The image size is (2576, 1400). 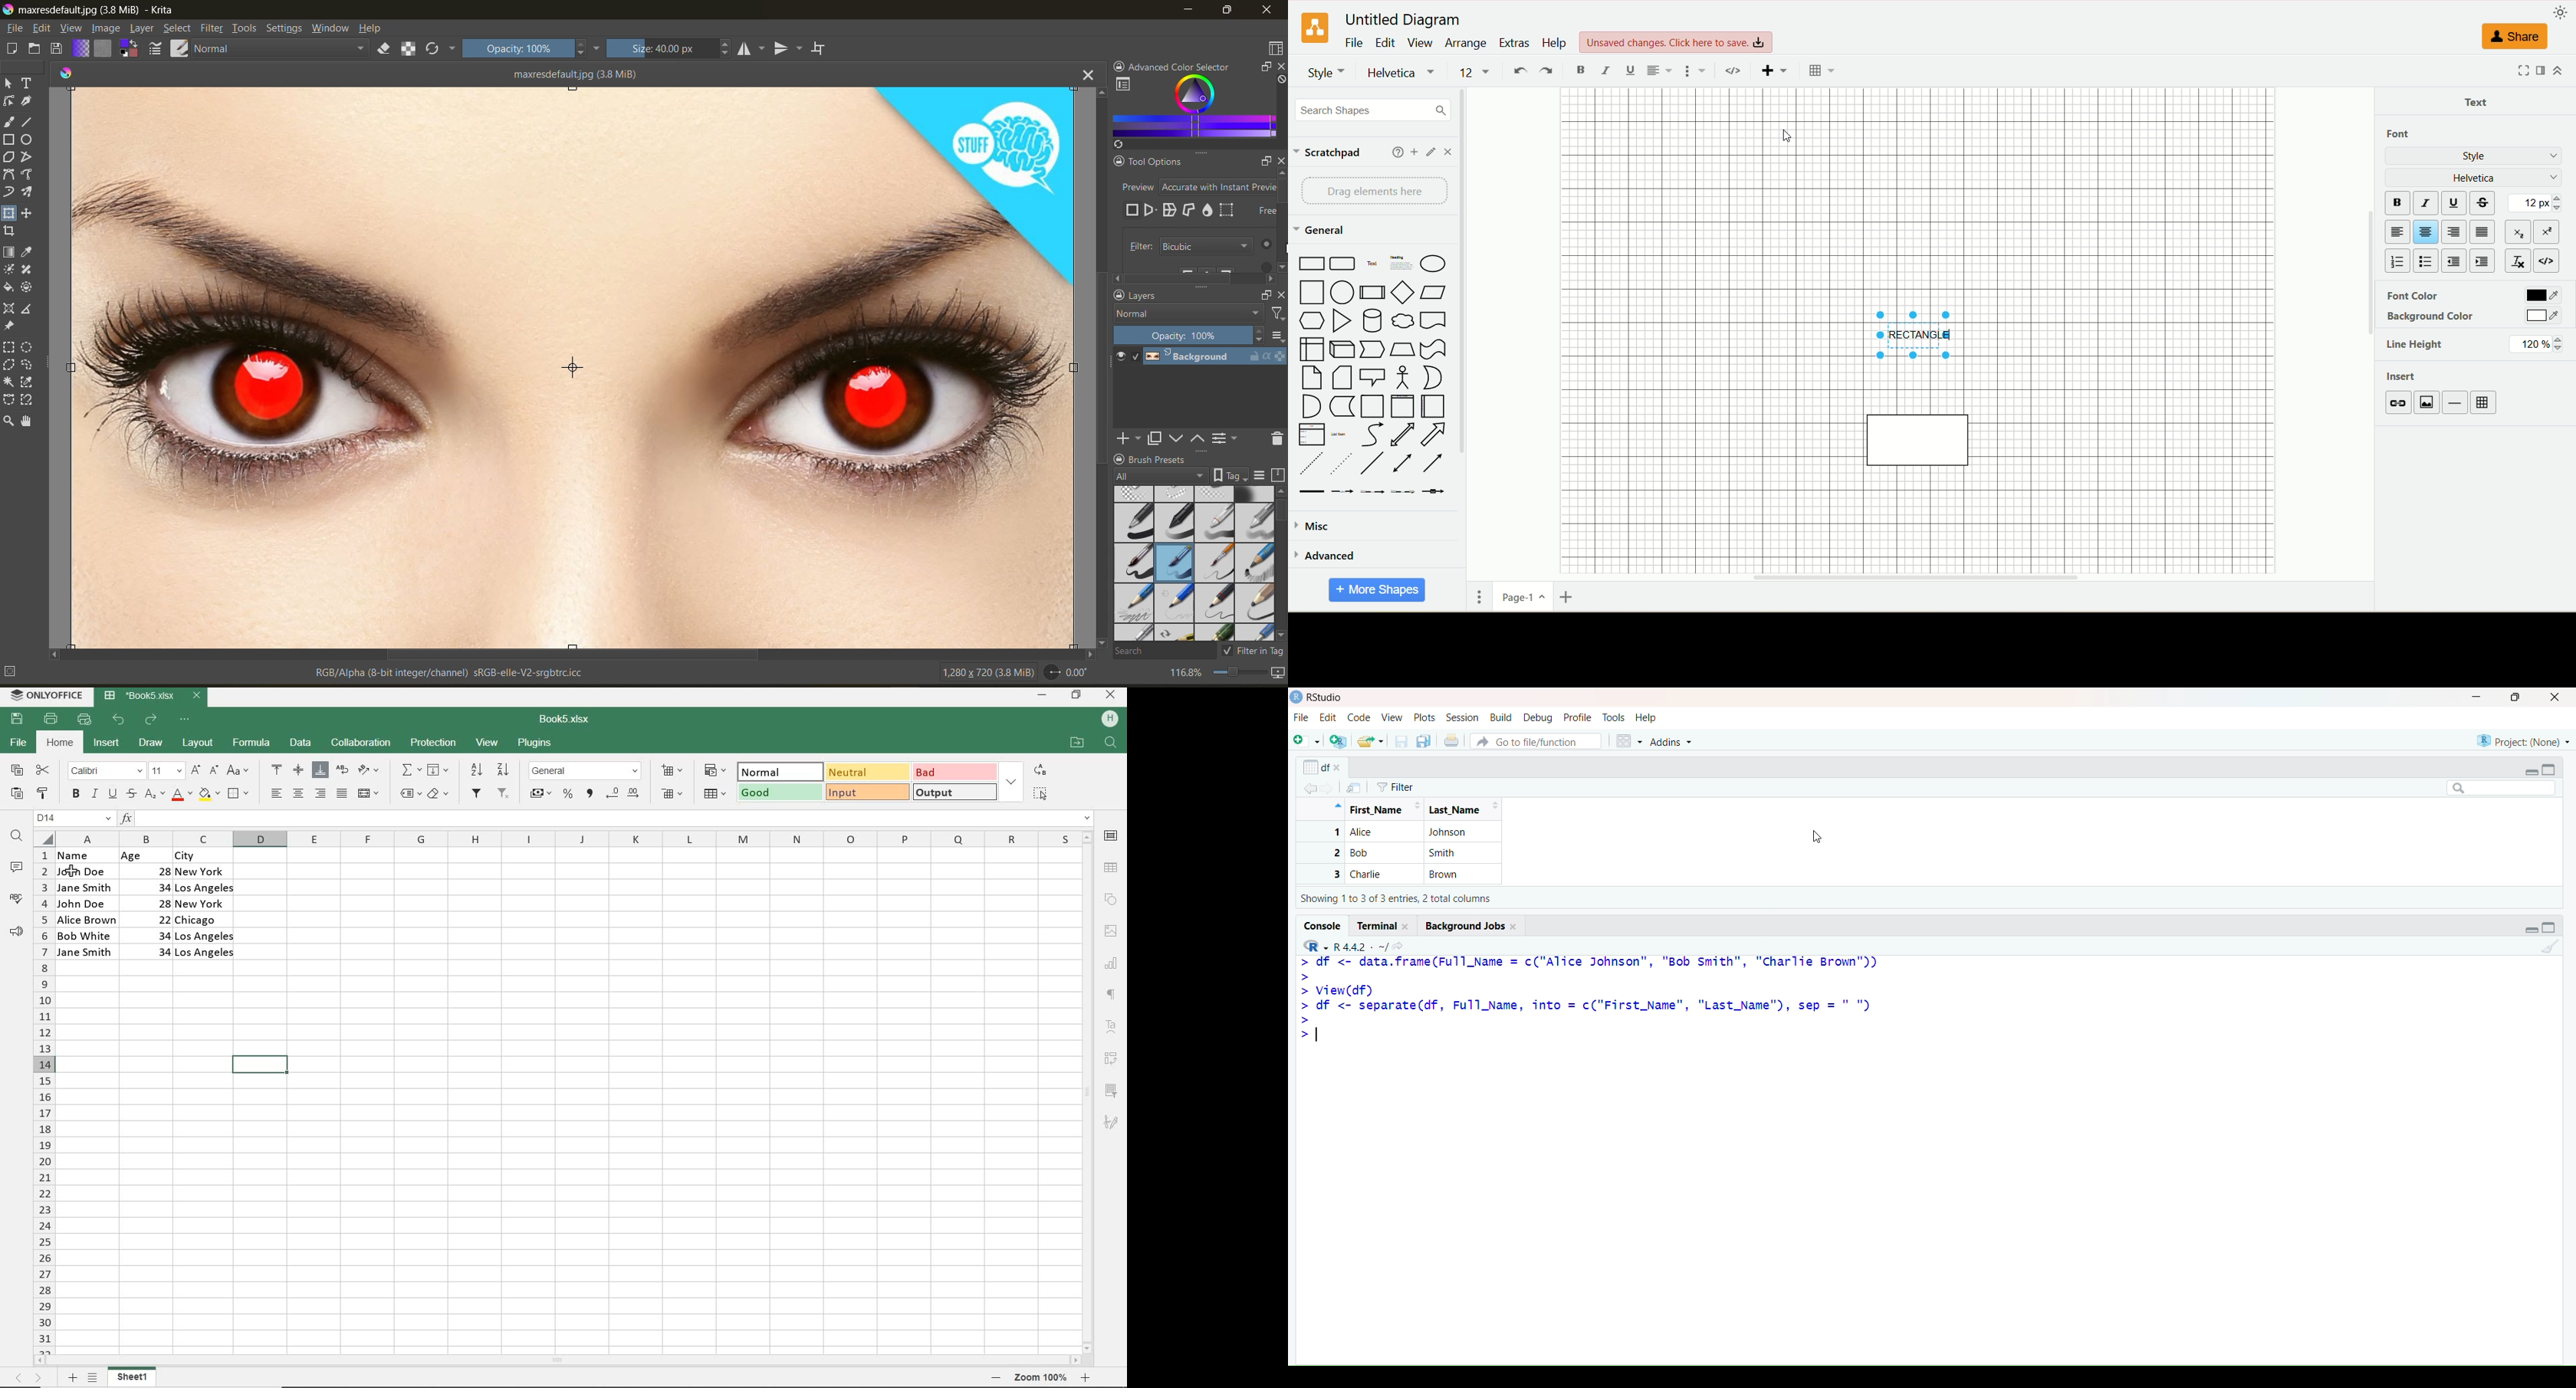 I want to click on Minimize, so click(x=2530, y=771).